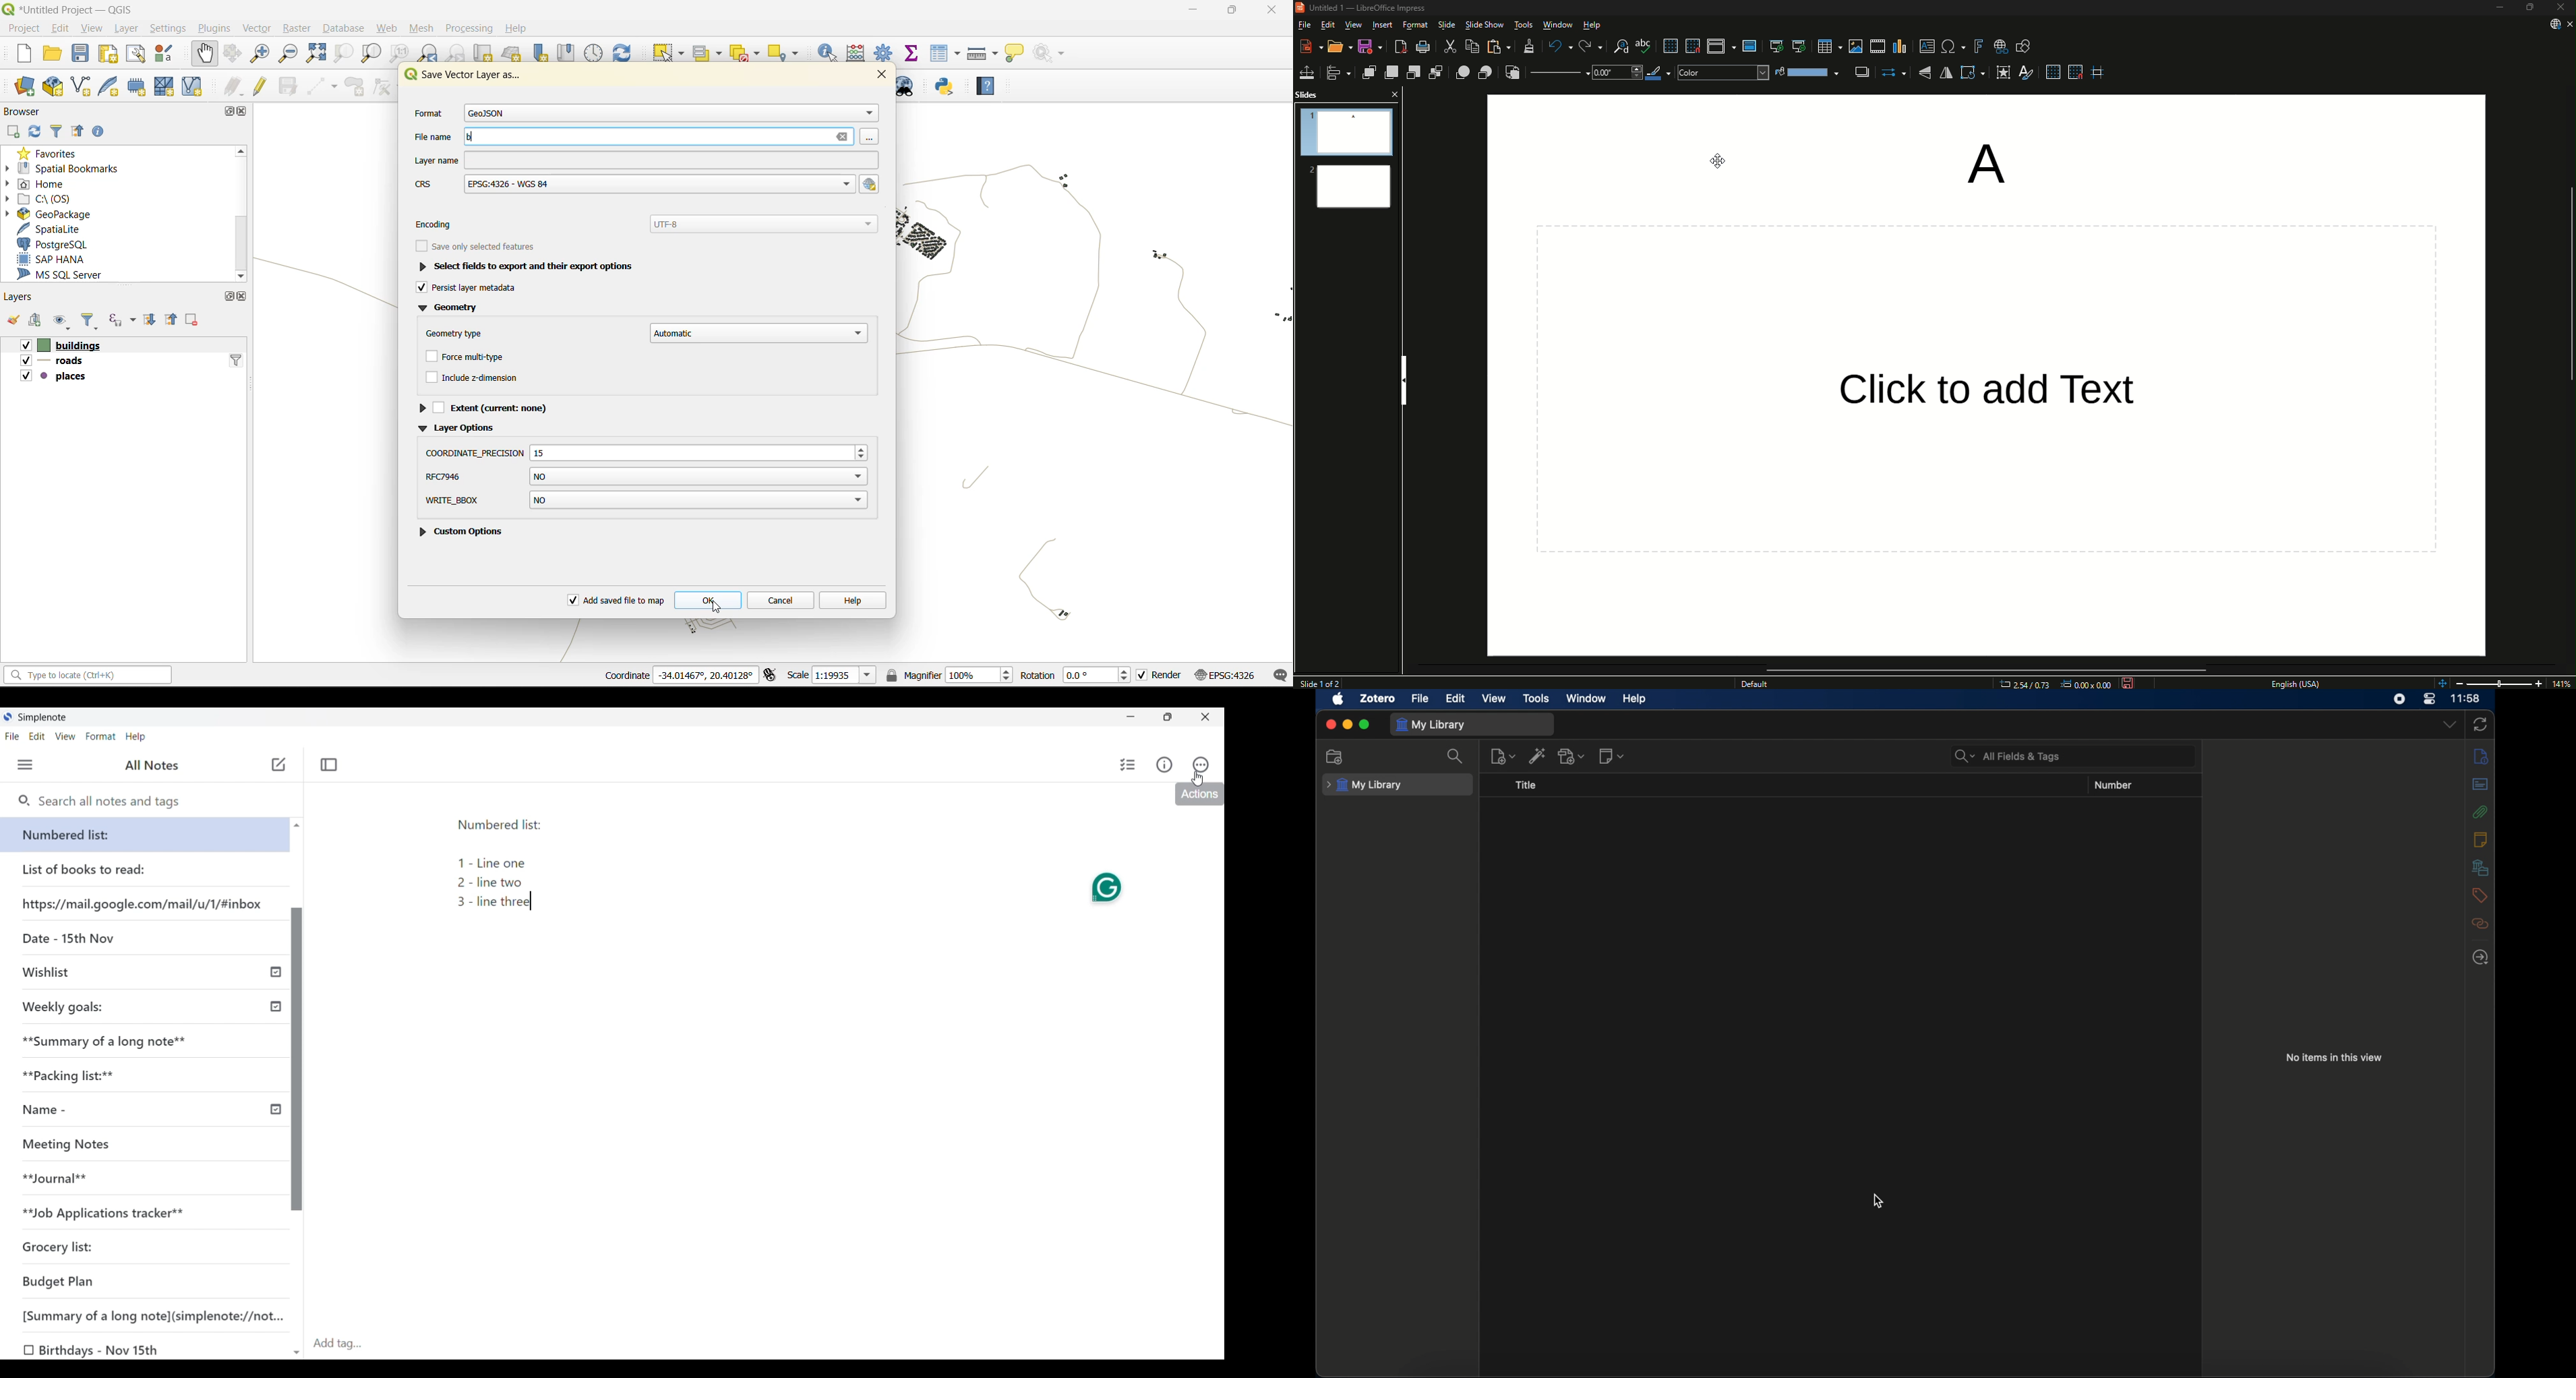 This screenshot has width=2576, height=1400. I want to click on search, so click(1458, 757).